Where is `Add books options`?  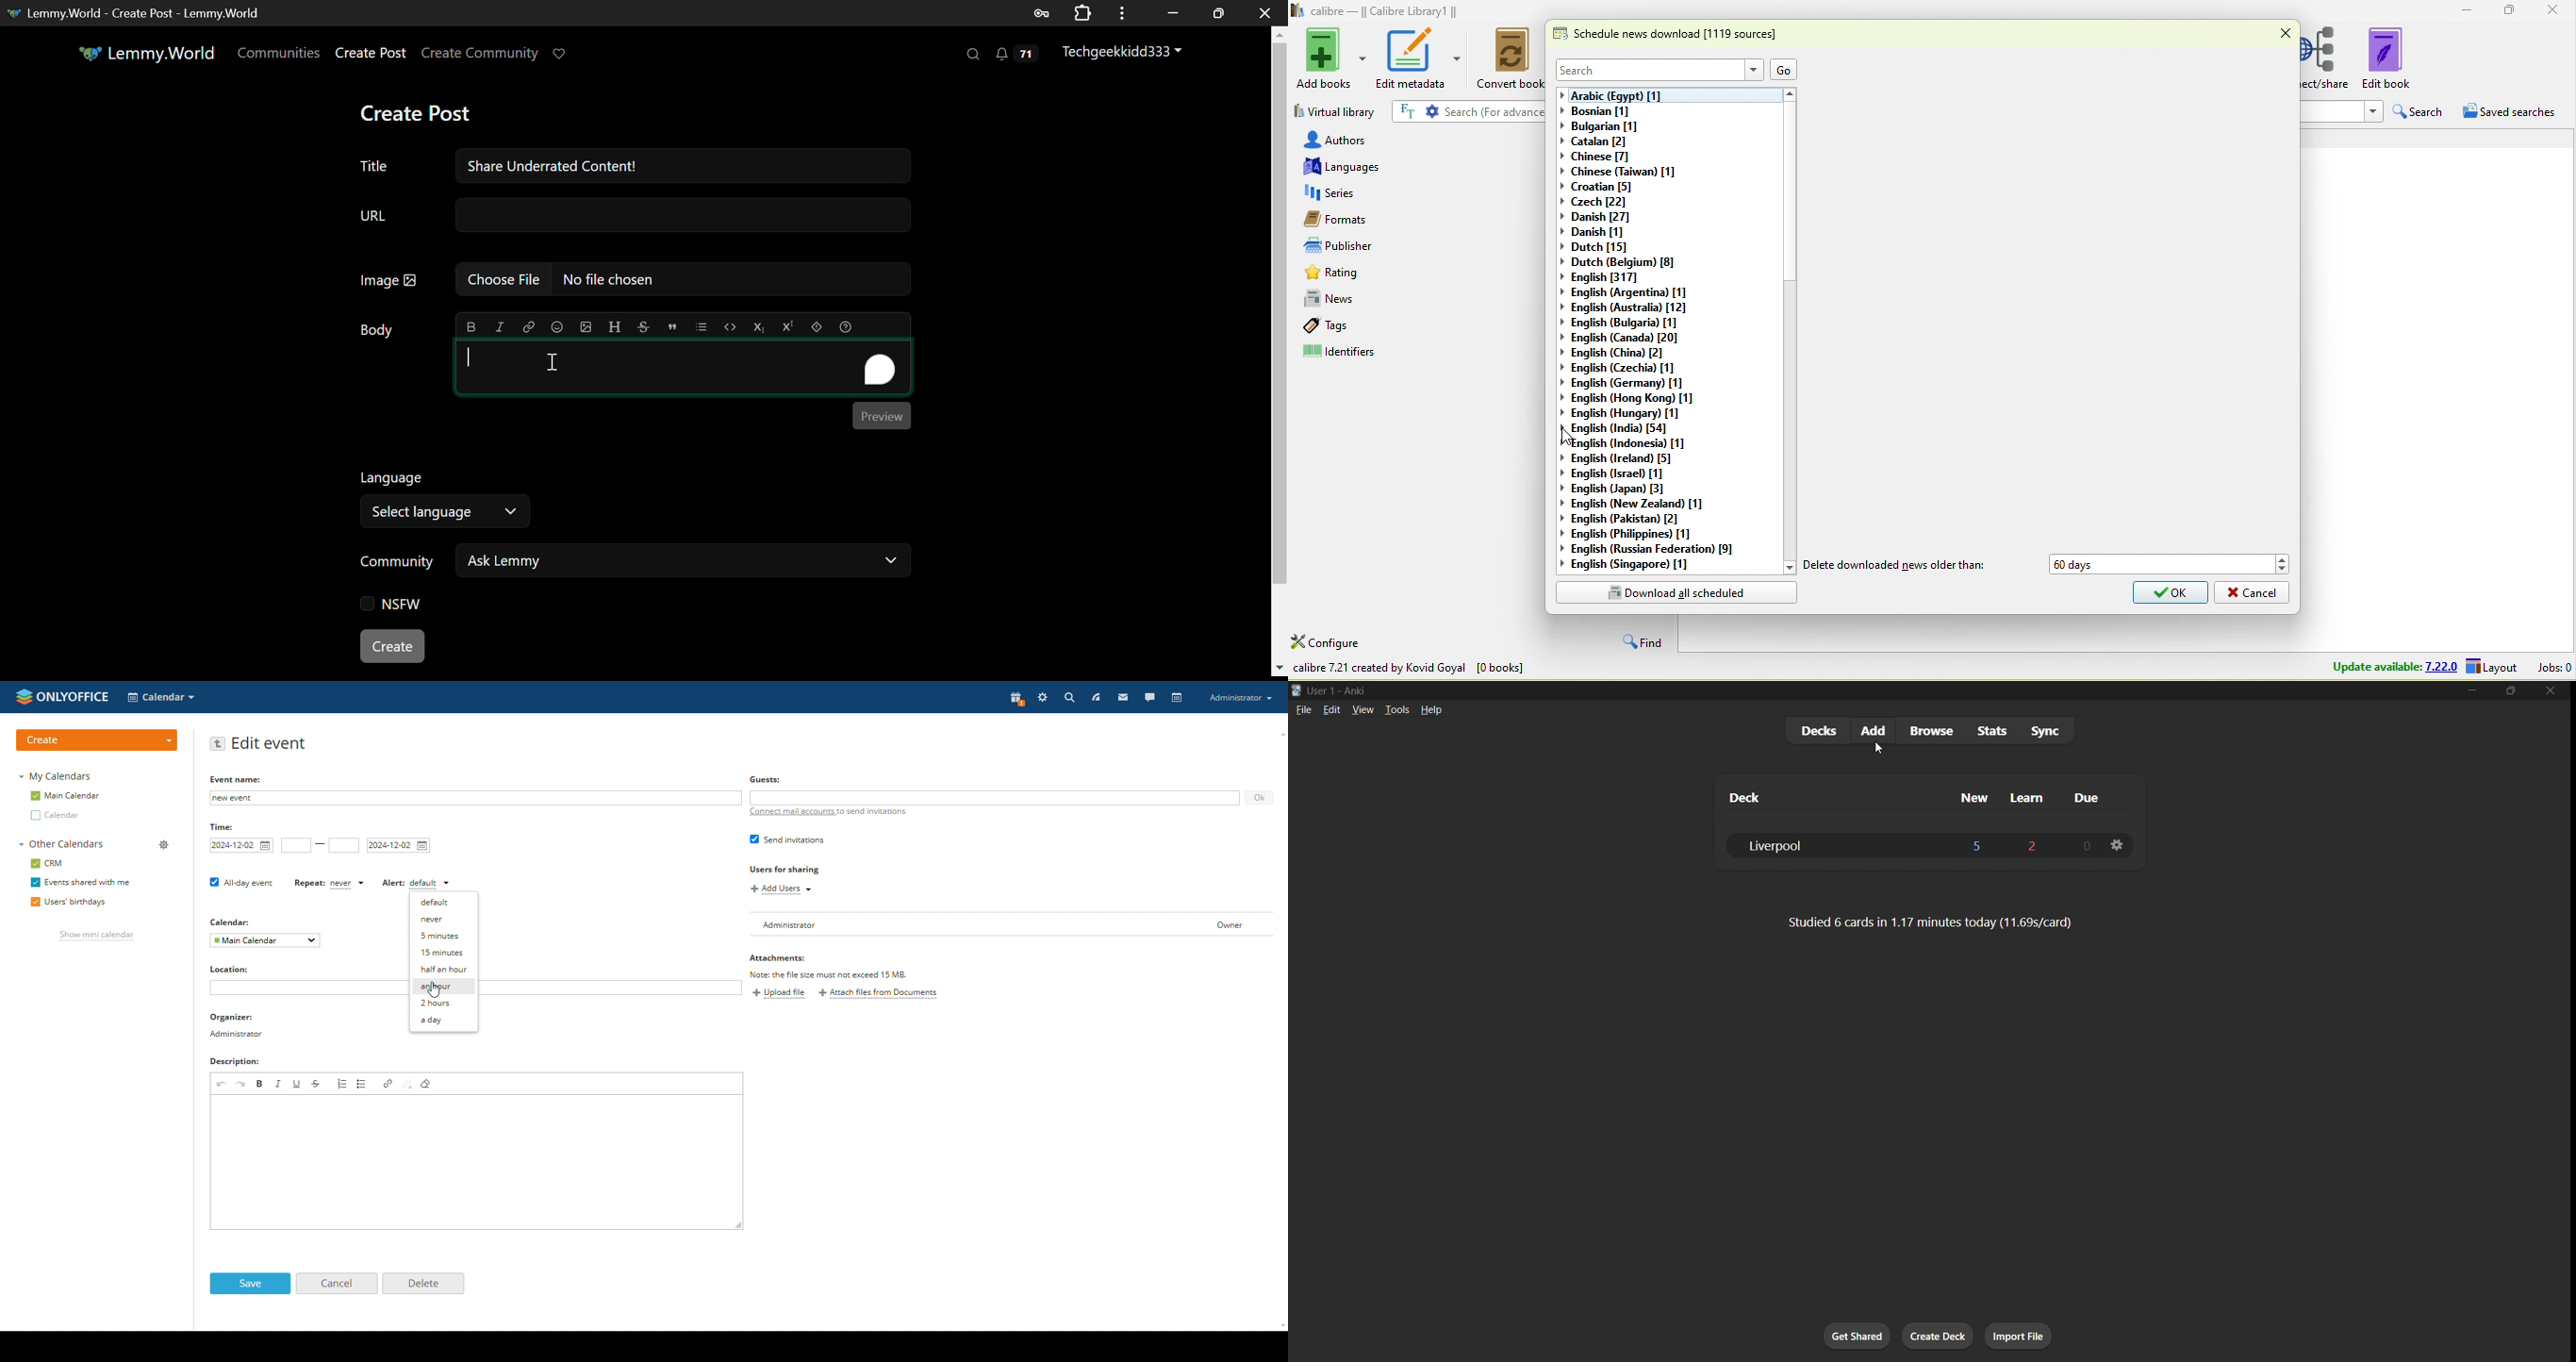
Add books options is located at coordinates (1364, 56).